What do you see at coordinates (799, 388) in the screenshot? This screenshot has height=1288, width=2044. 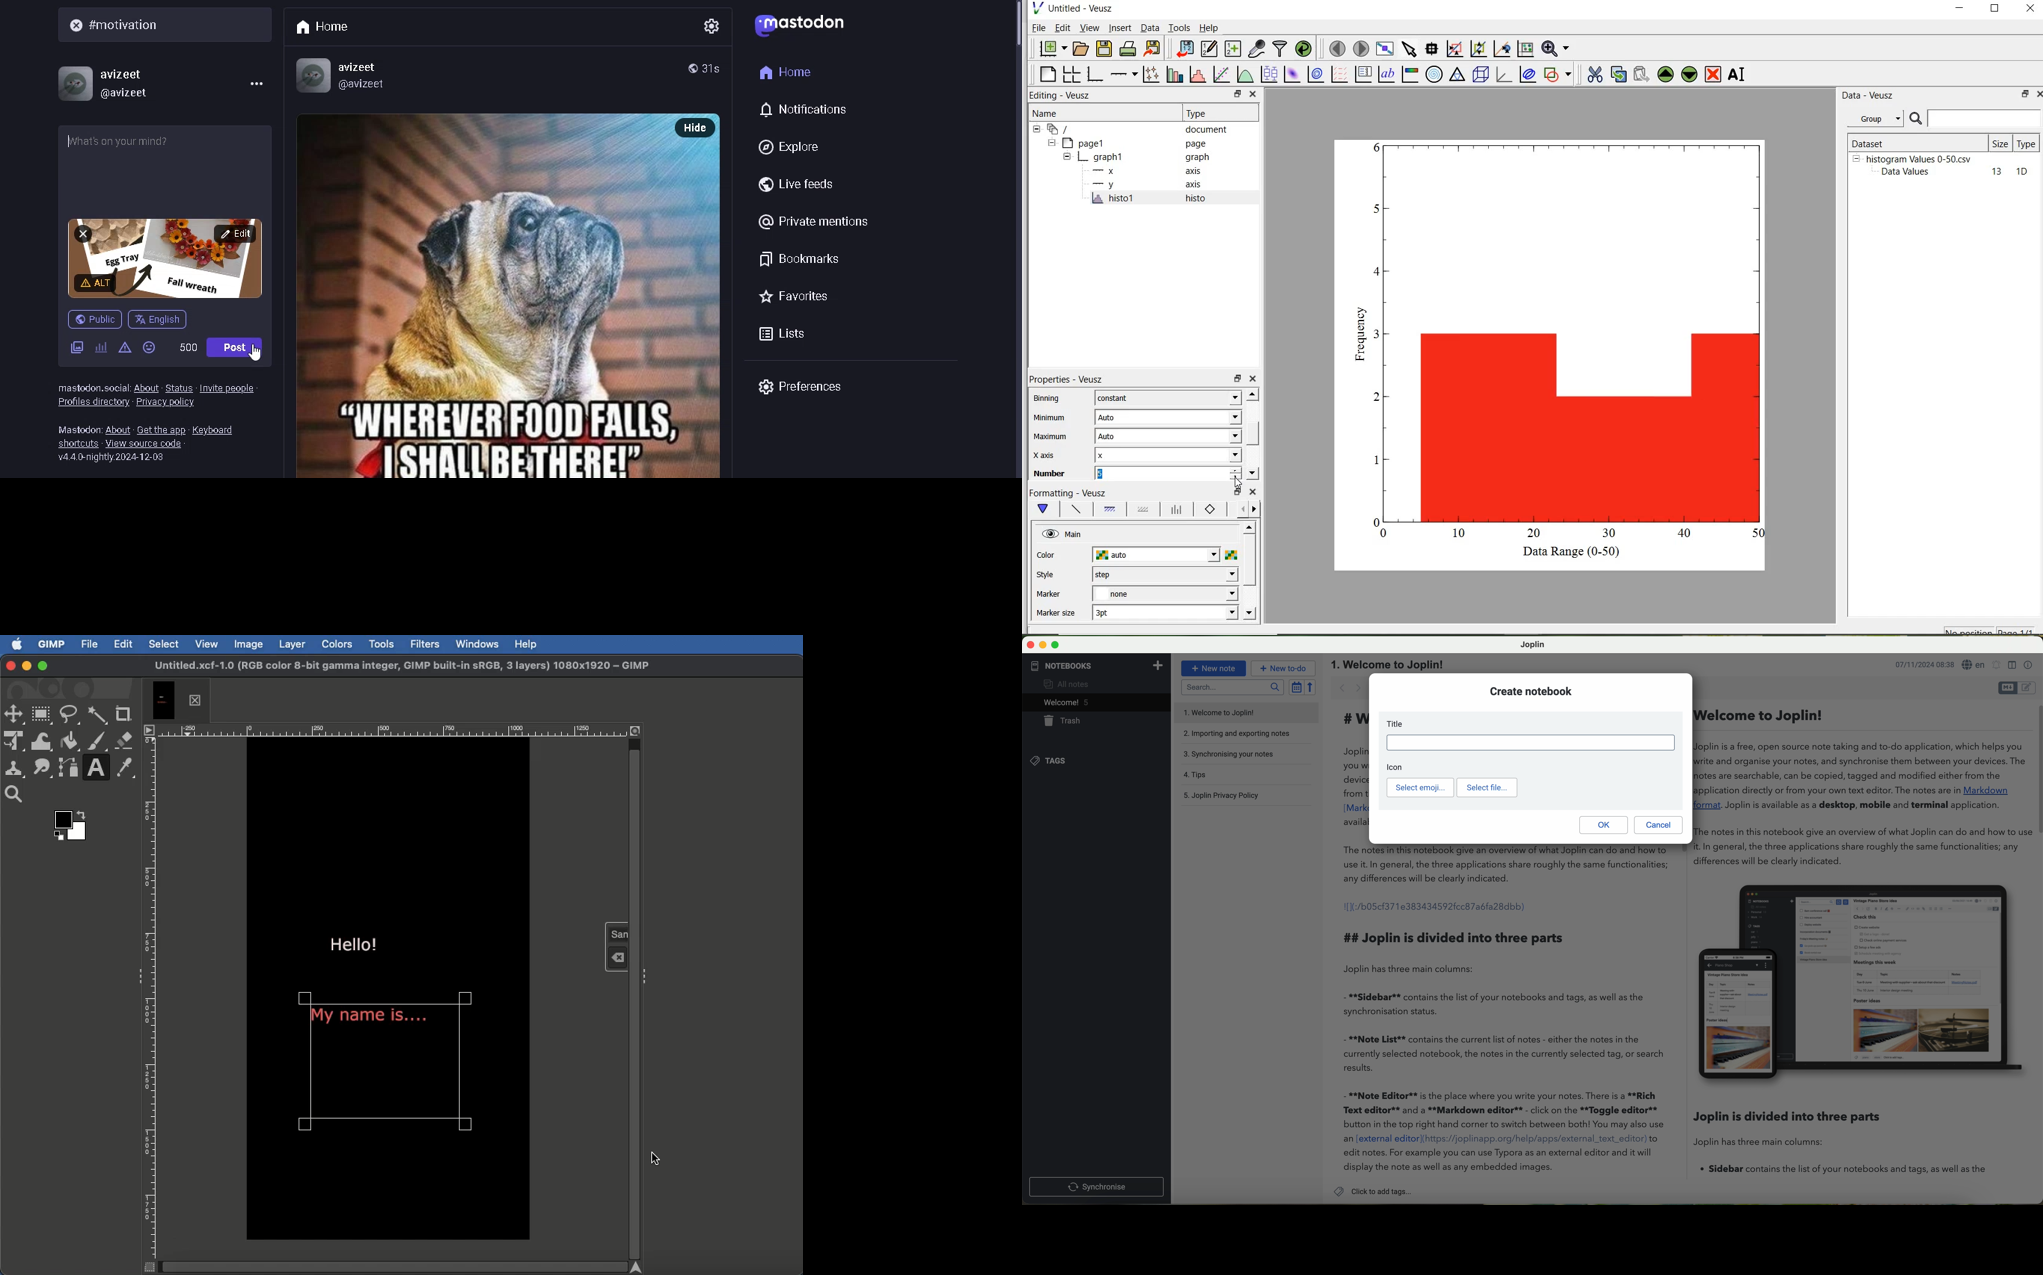 I see `preferences` at bounding box center [799, 388].